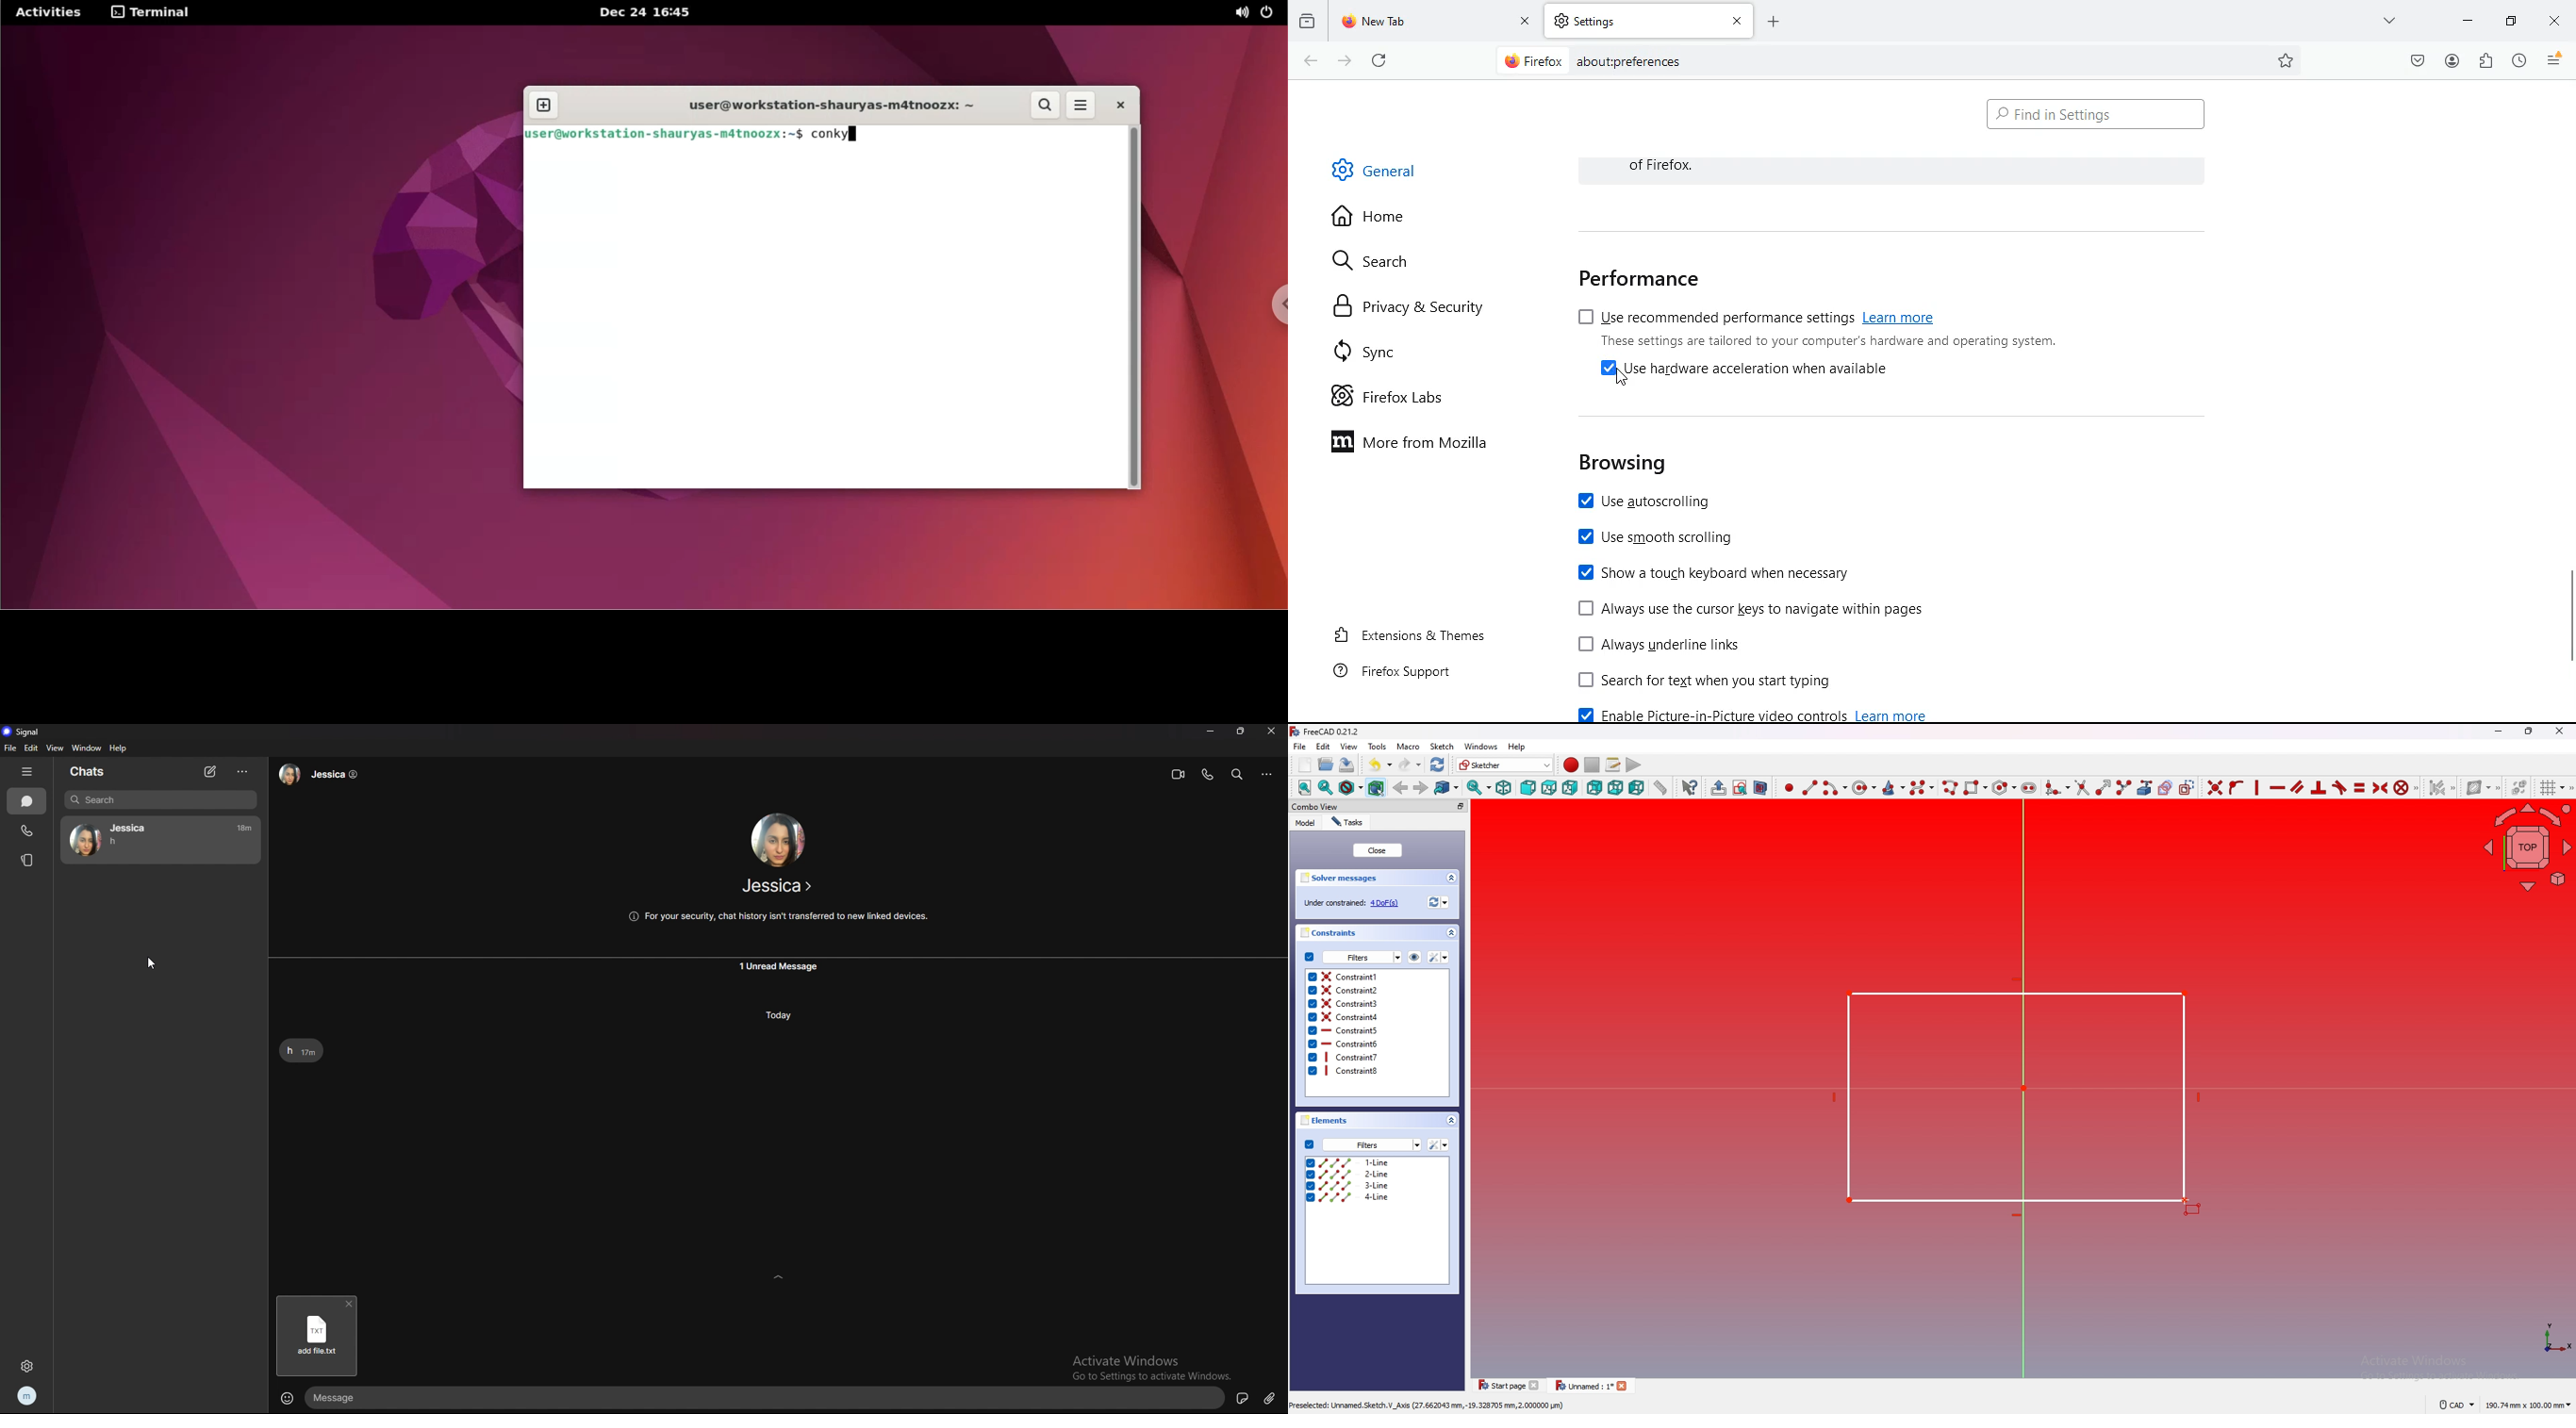  I want to click on constraint 7, so click(1376, 1057).